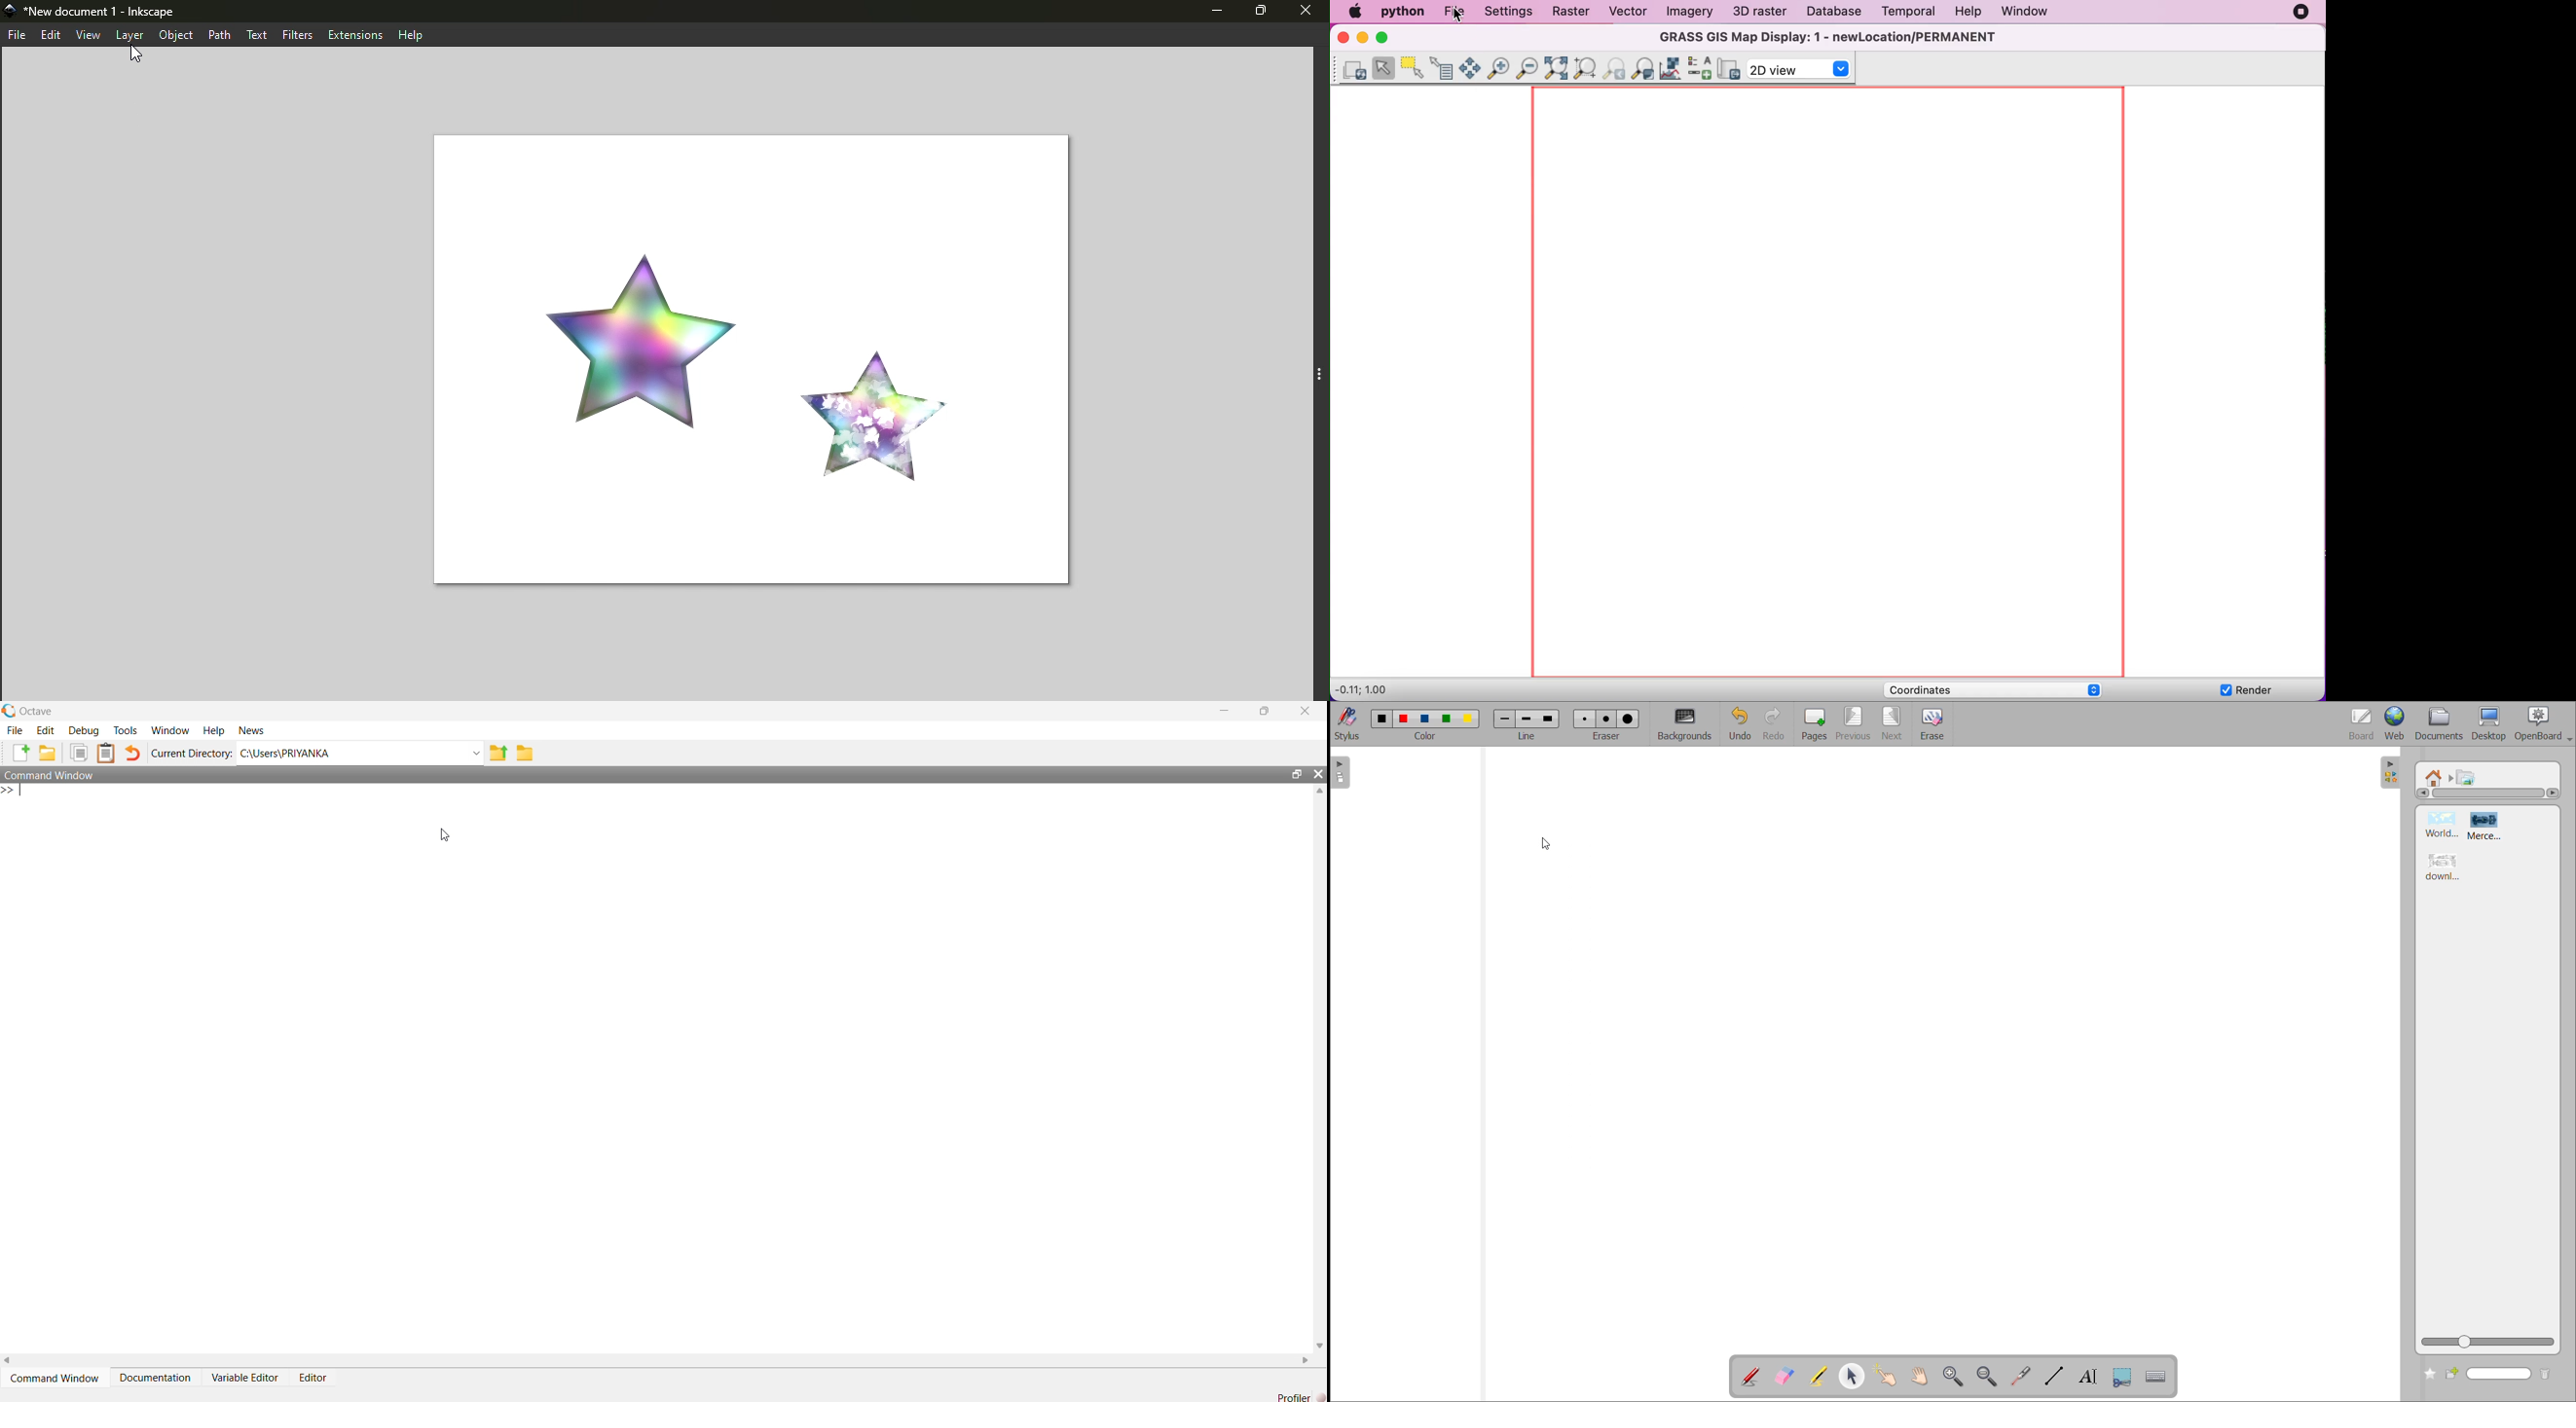  Describe the element at coordinates (86, 731) in the screenshot. I see `Debug` at that location.